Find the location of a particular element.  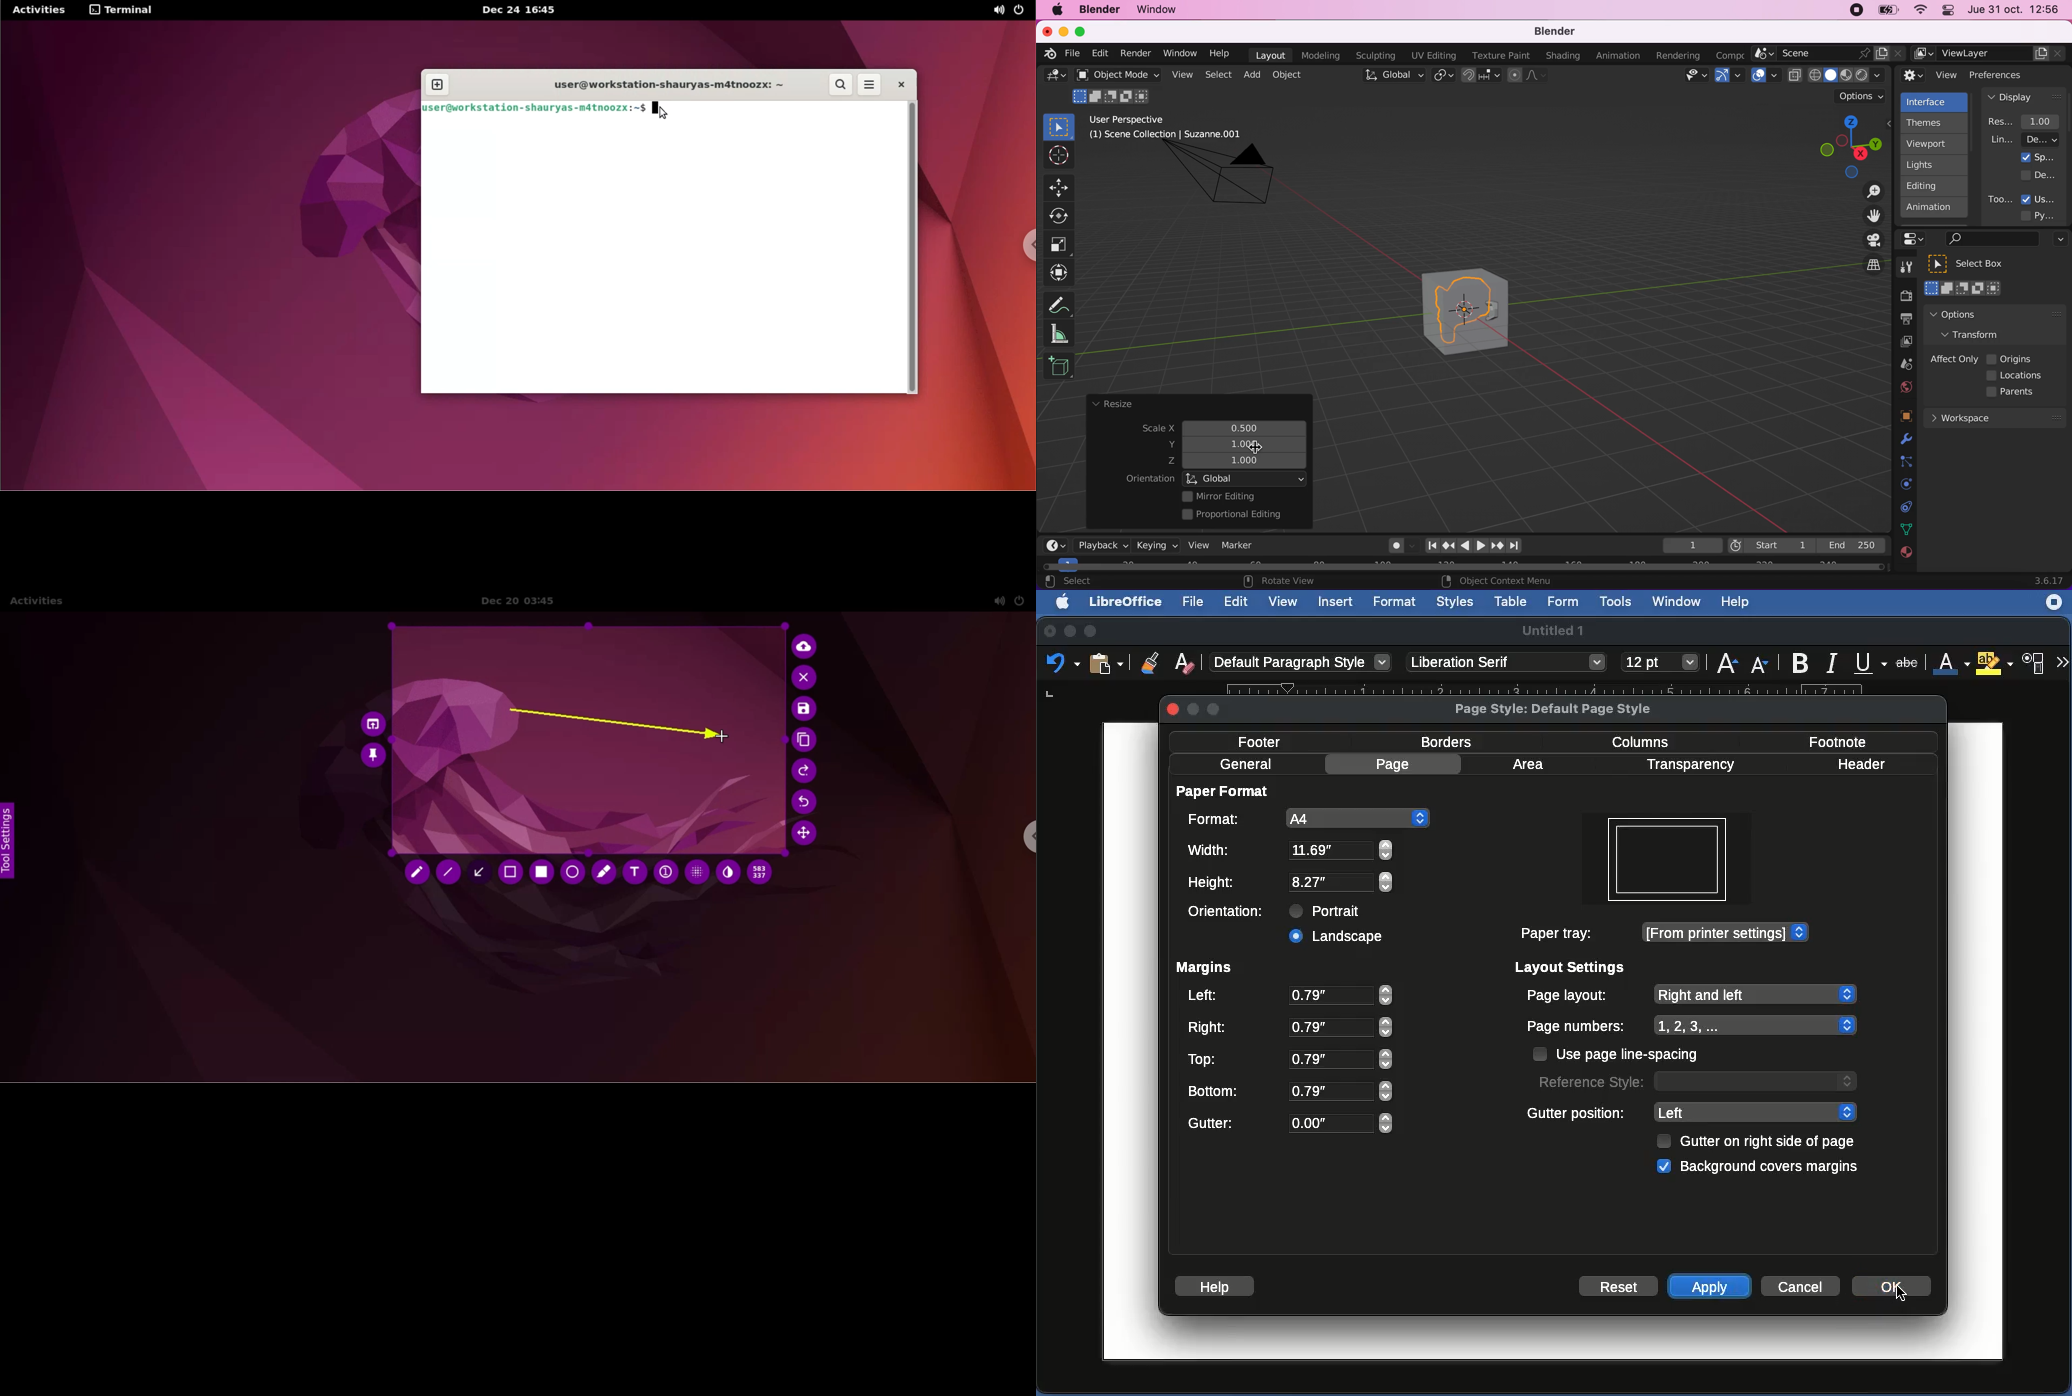

modeling is located at coordinates (1319, 56).